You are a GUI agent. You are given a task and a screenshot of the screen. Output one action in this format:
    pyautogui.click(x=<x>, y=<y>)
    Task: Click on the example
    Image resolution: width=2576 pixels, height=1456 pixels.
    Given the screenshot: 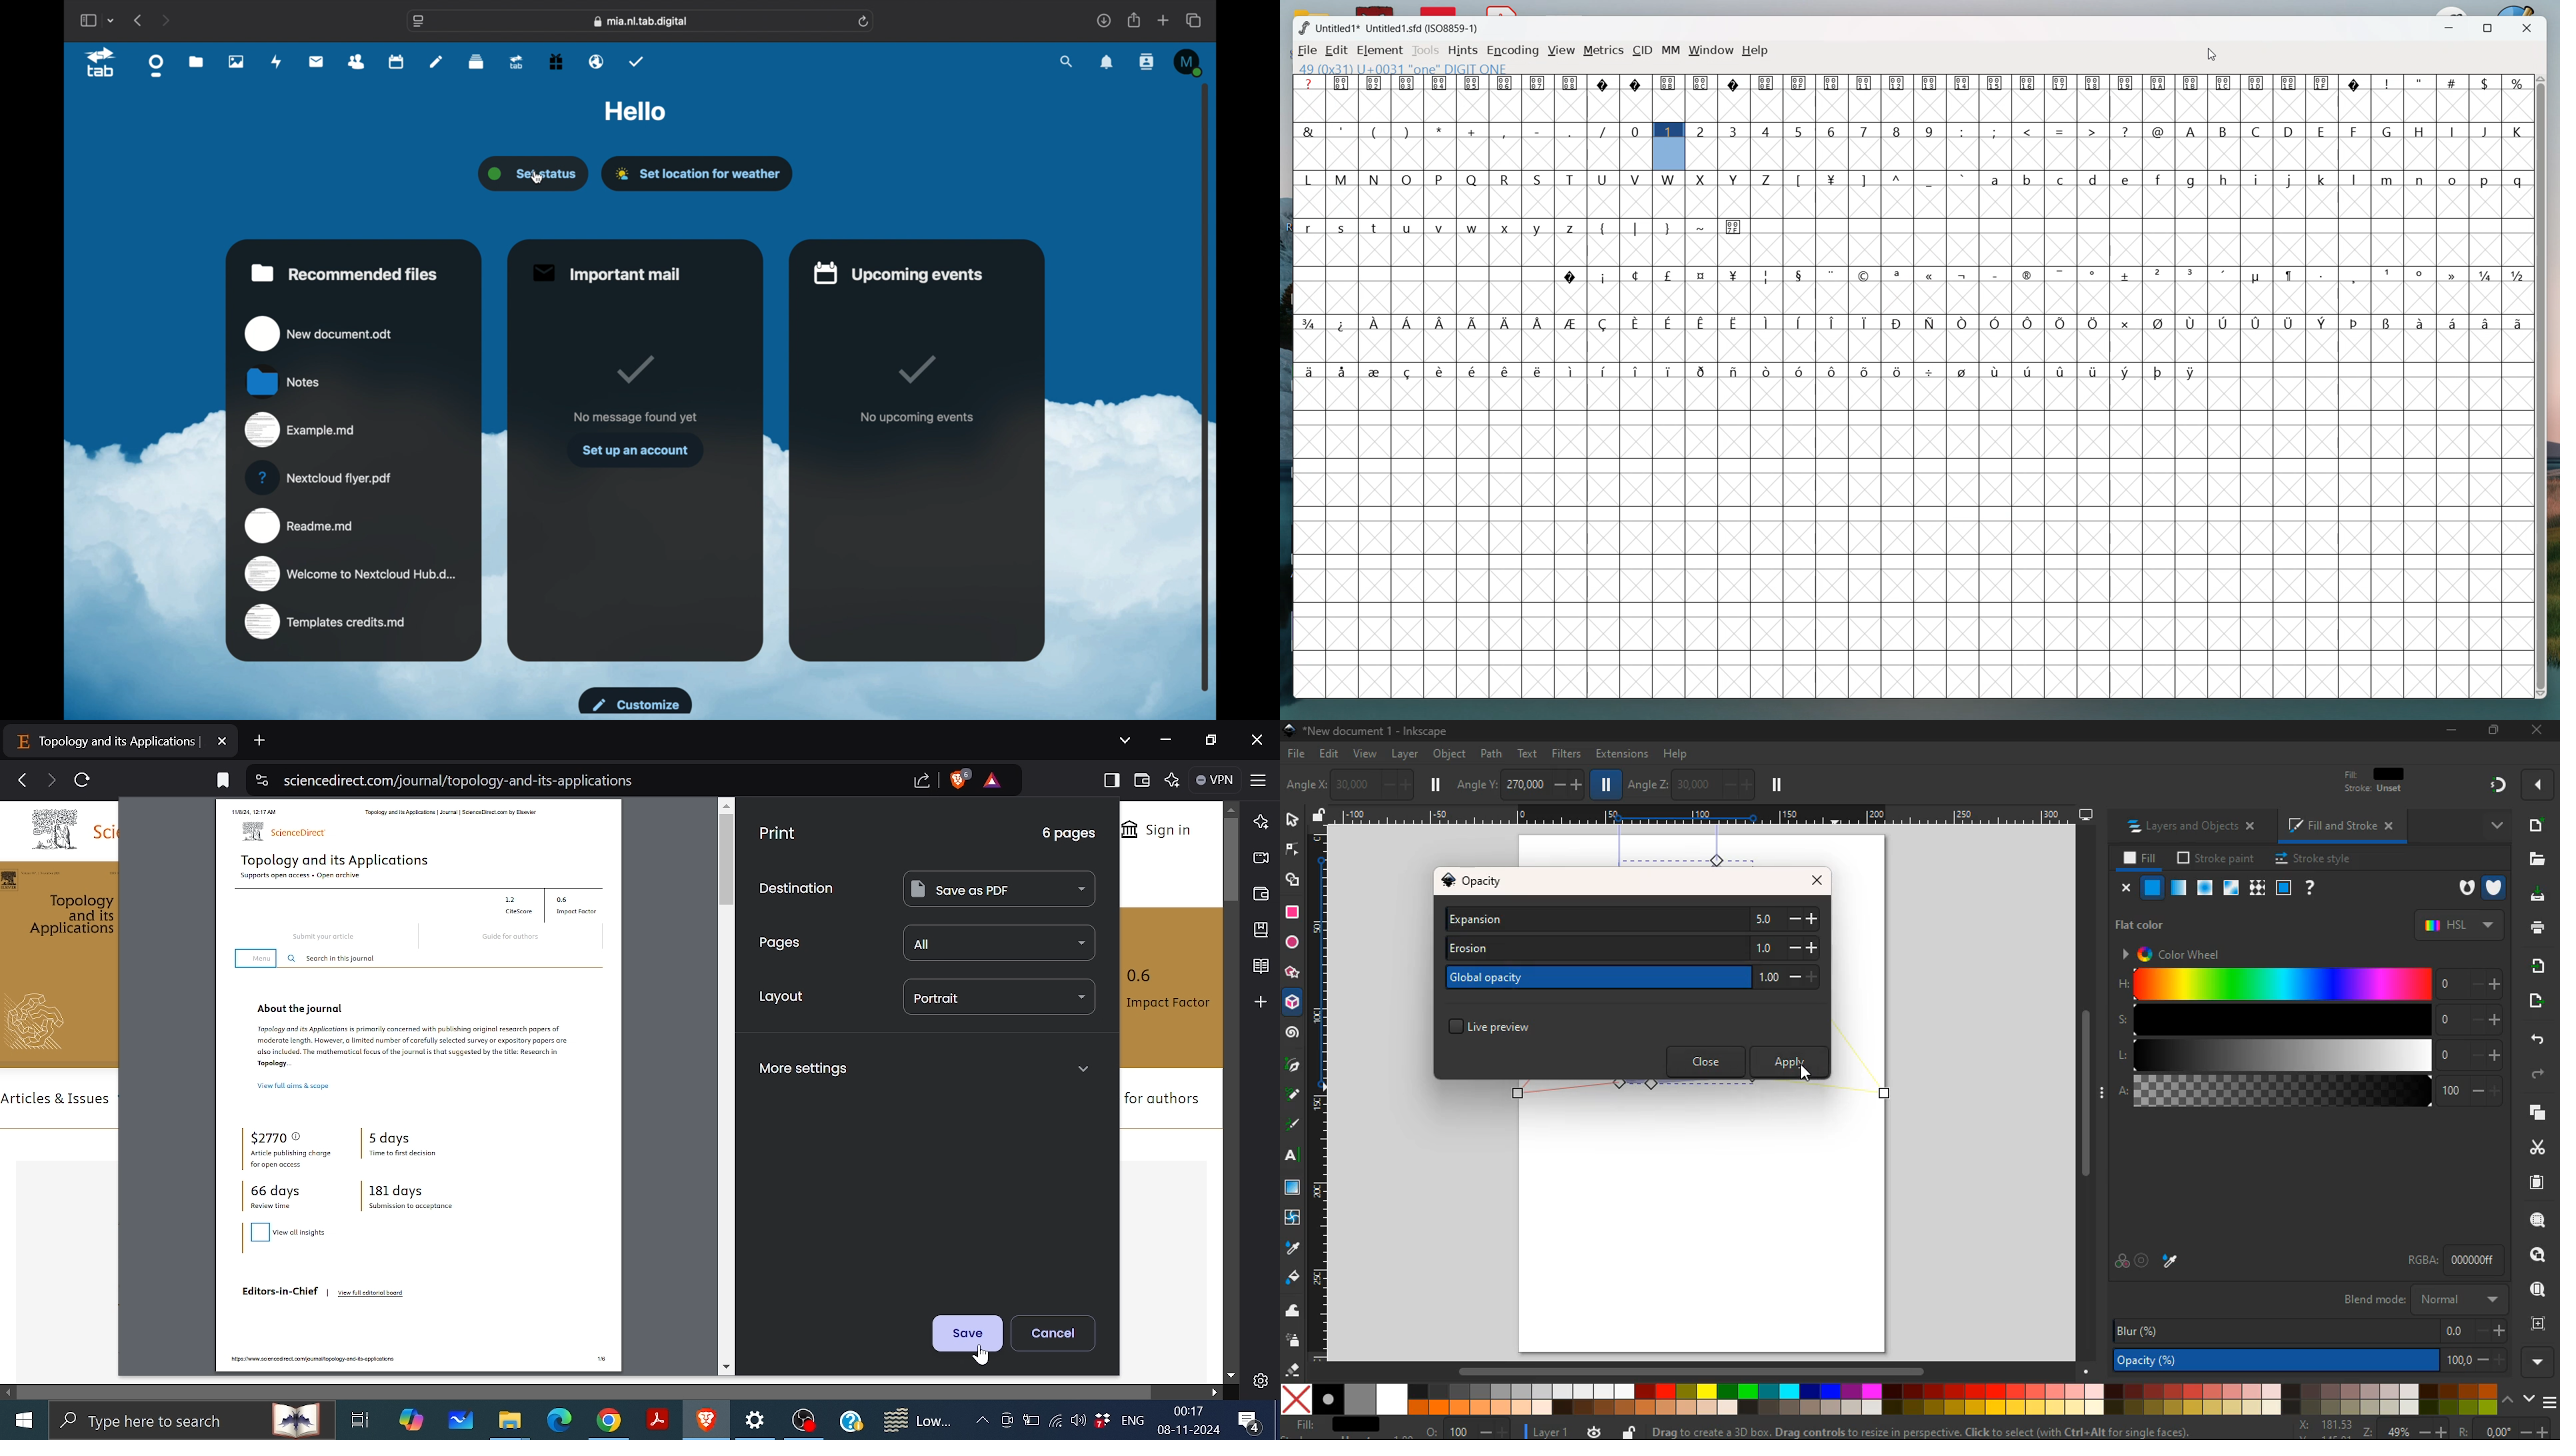 What is the action you would take?
    pyautogui.click(x=303, y=431)
    